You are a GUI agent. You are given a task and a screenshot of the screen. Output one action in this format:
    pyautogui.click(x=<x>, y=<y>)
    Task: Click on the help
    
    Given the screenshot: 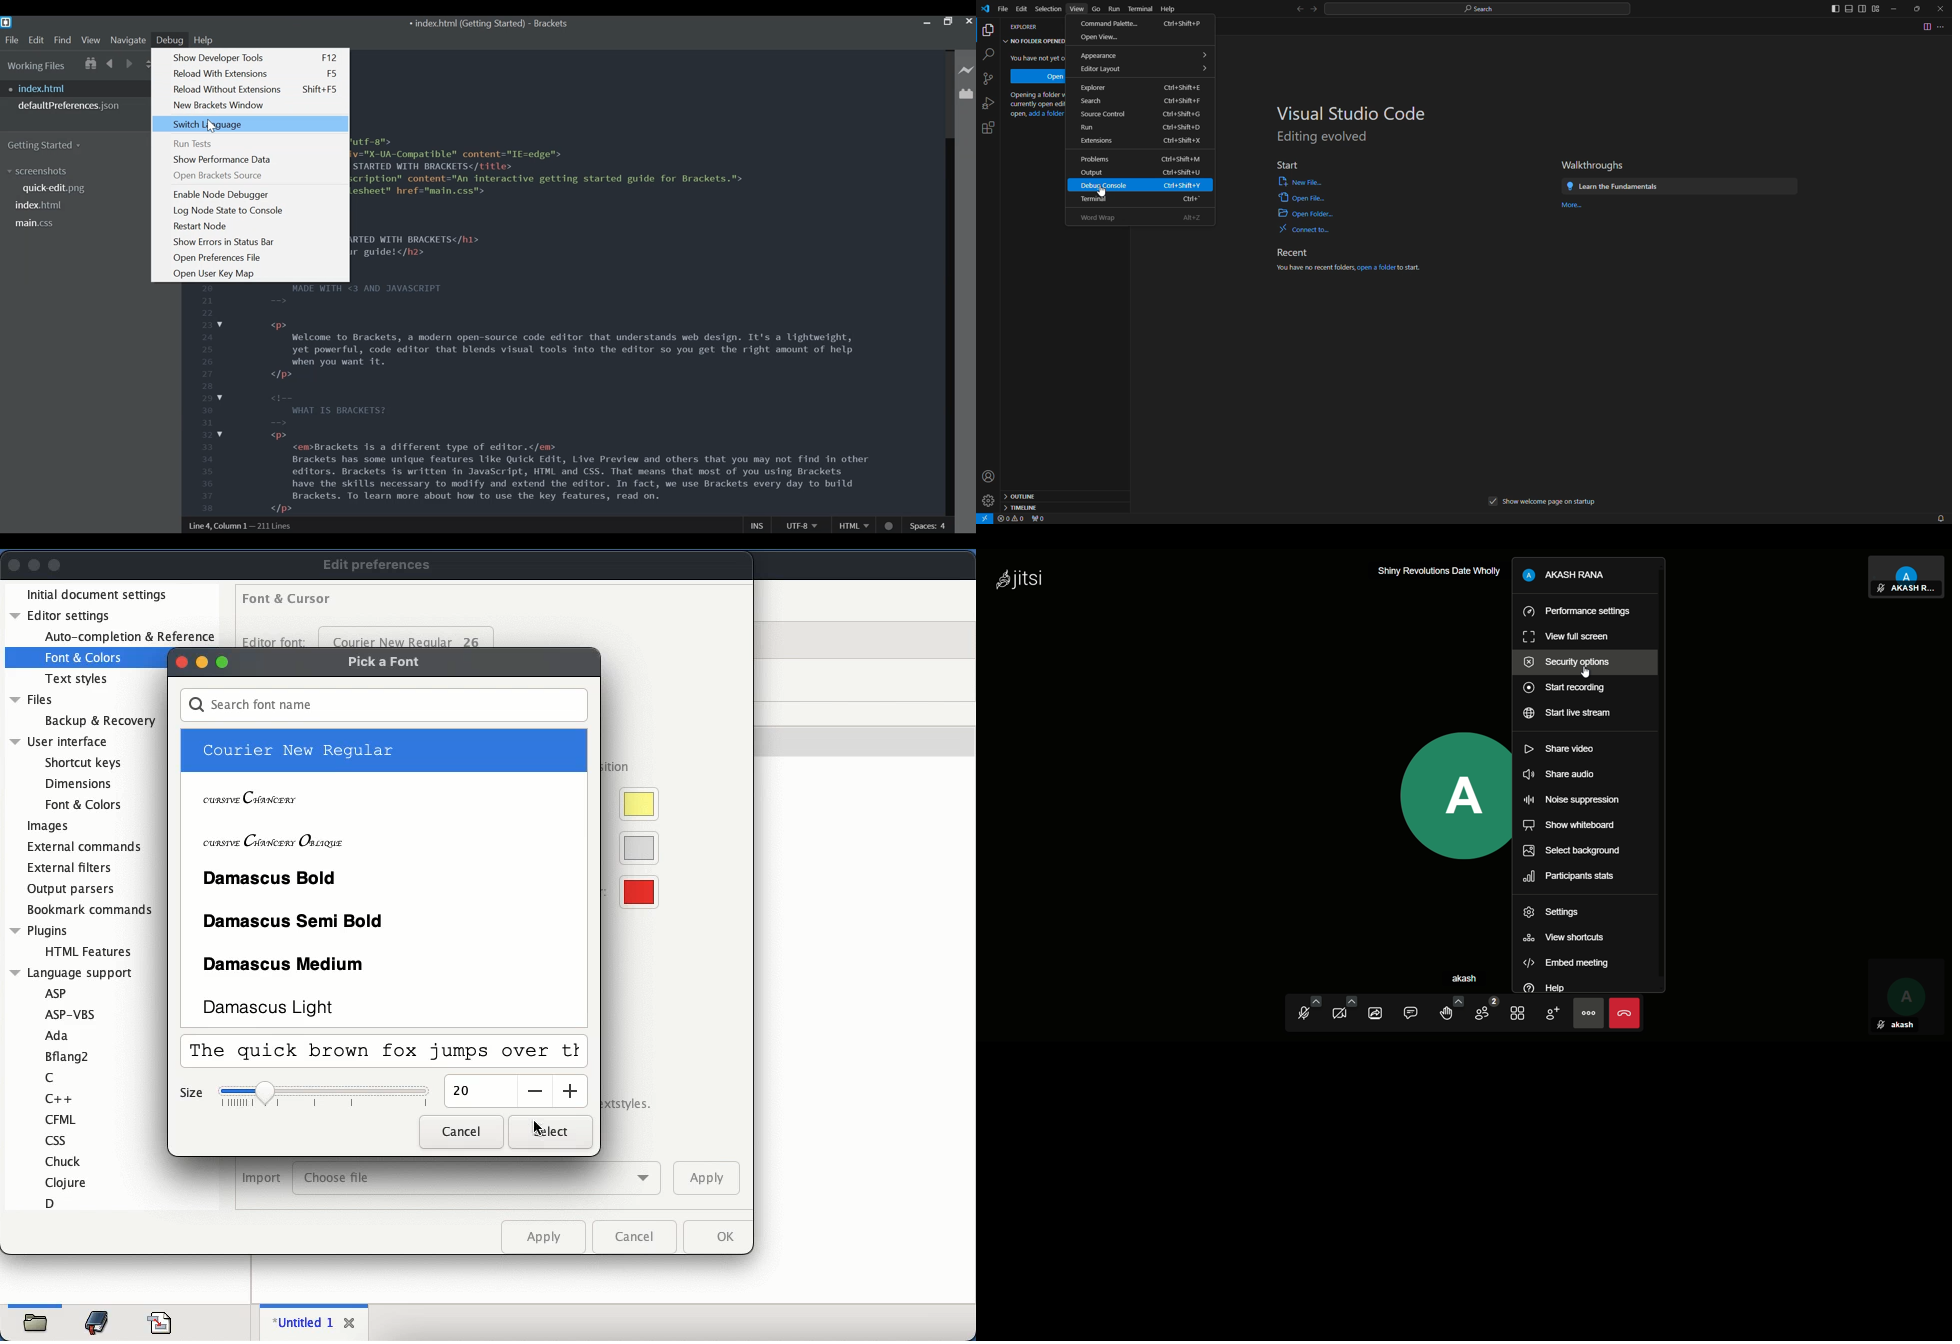 What is the action you would take?
    pyautogui.click(x=1544, y=988)
    